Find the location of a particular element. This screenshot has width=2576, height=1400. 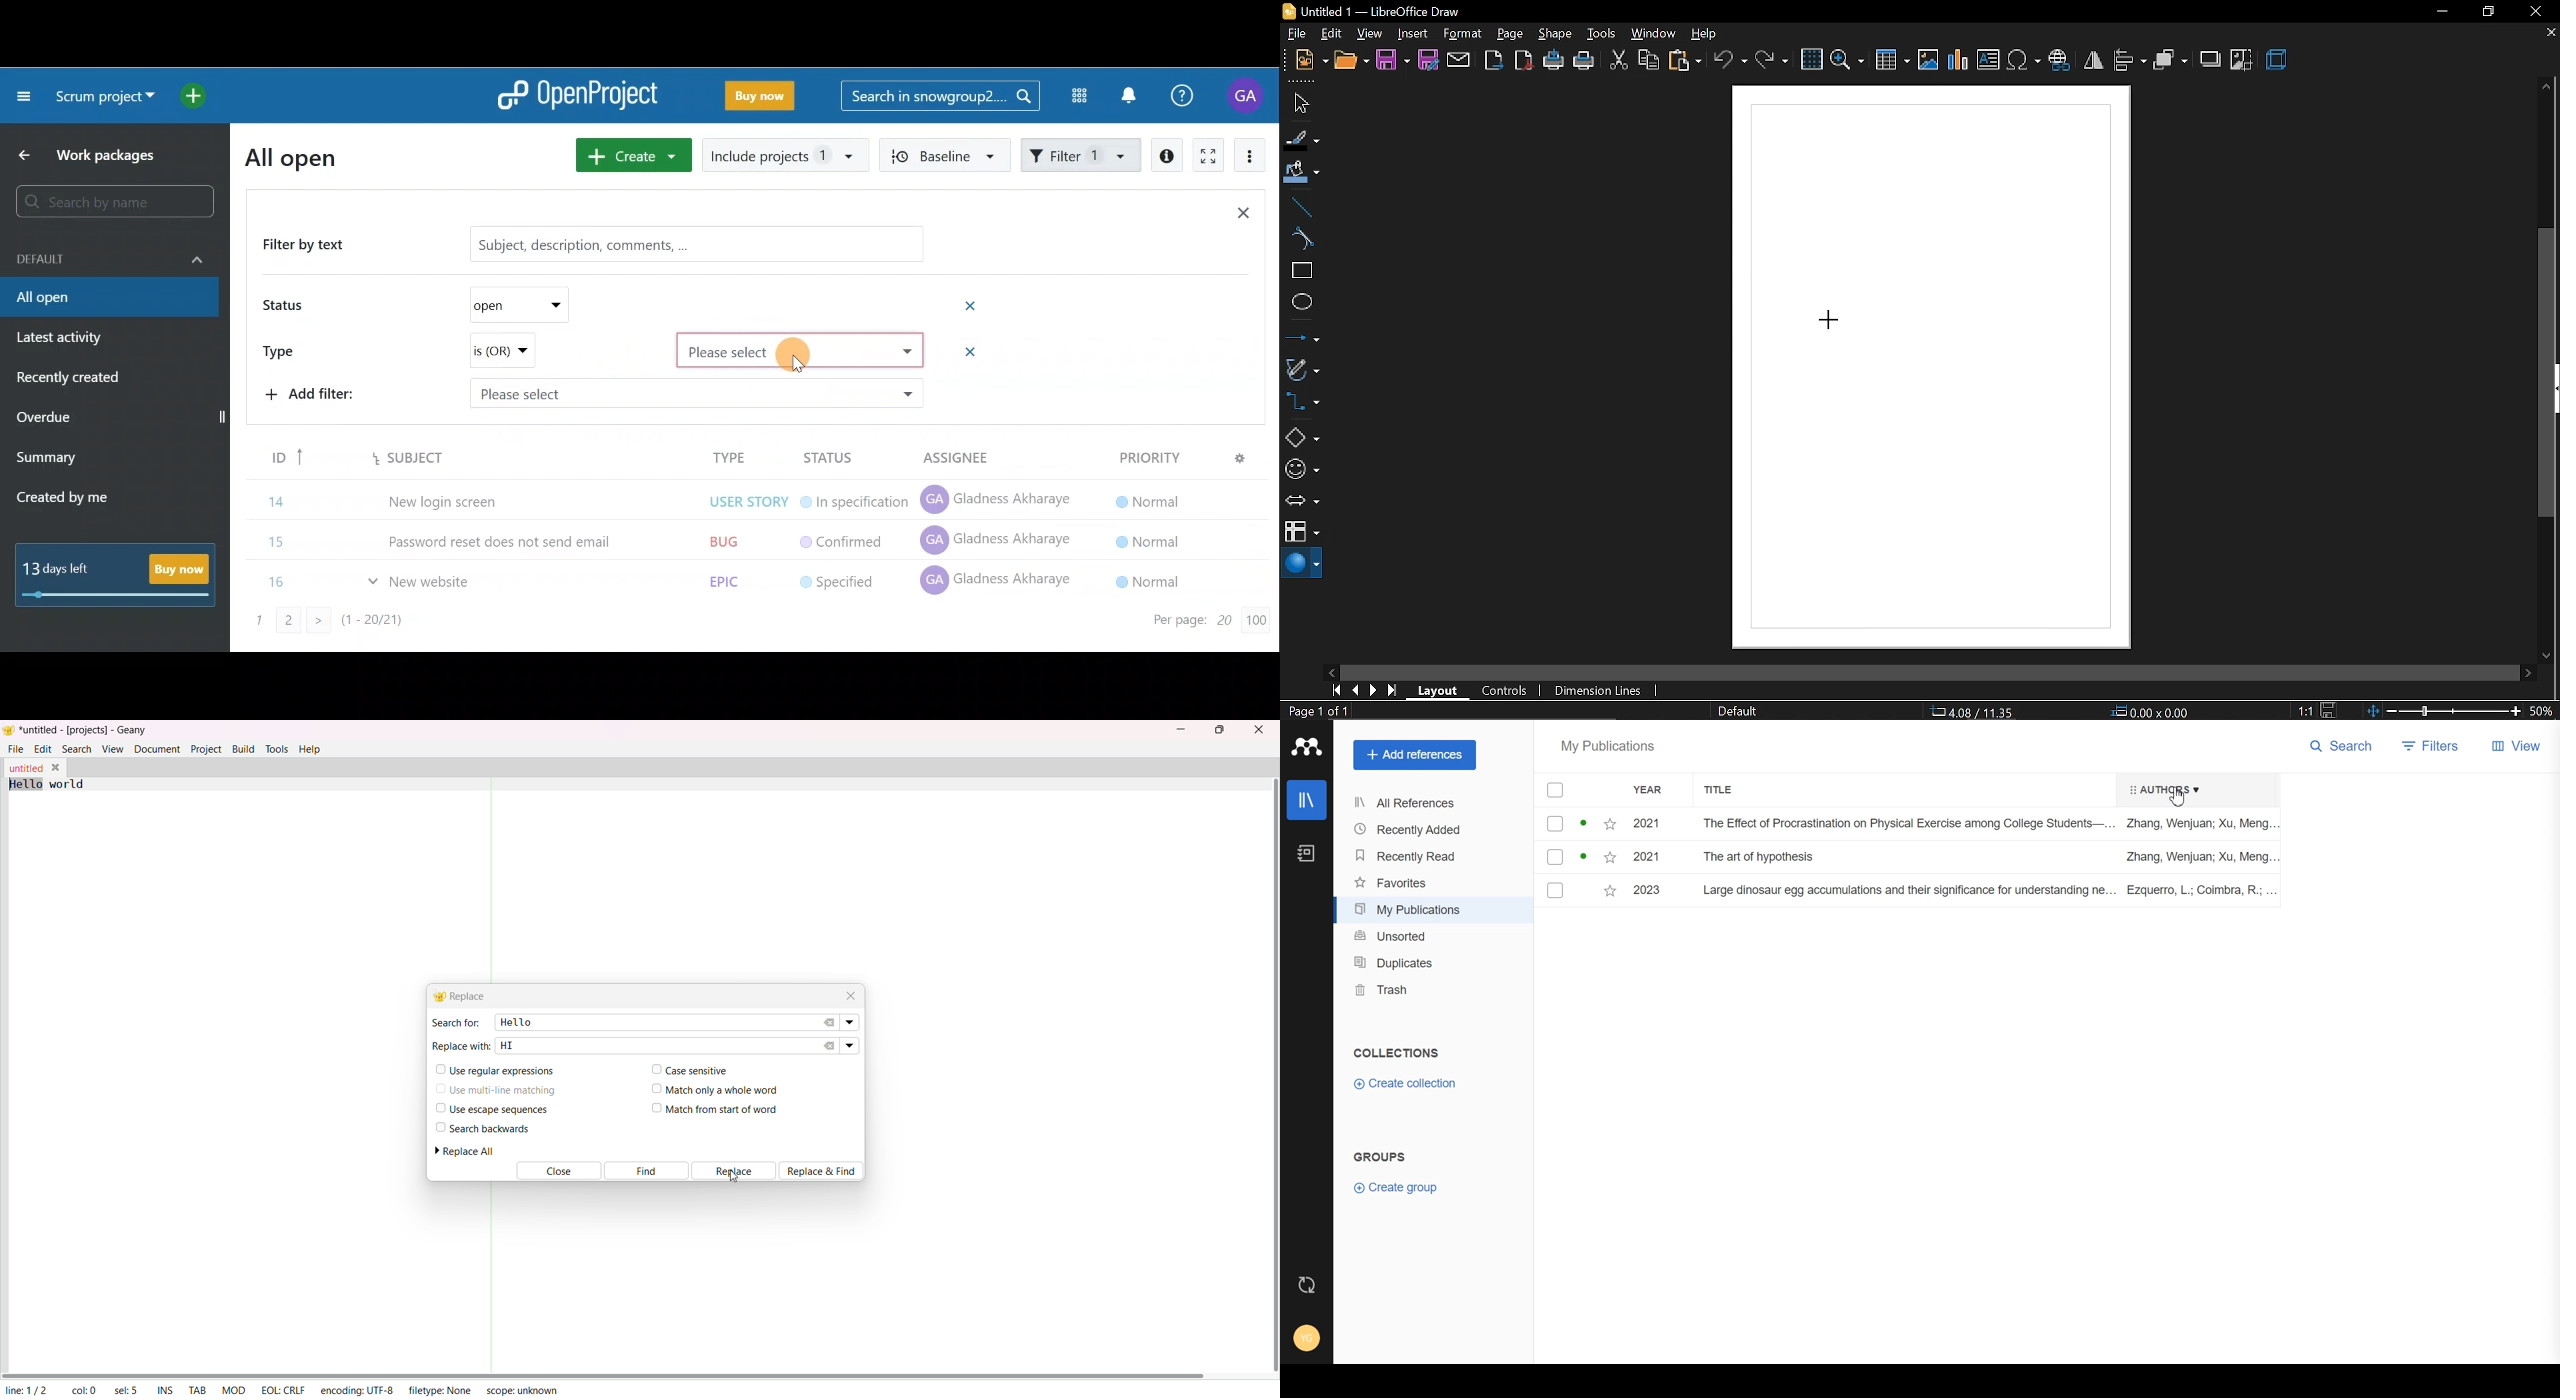

Active dot is located at coordinates (1585, 856).